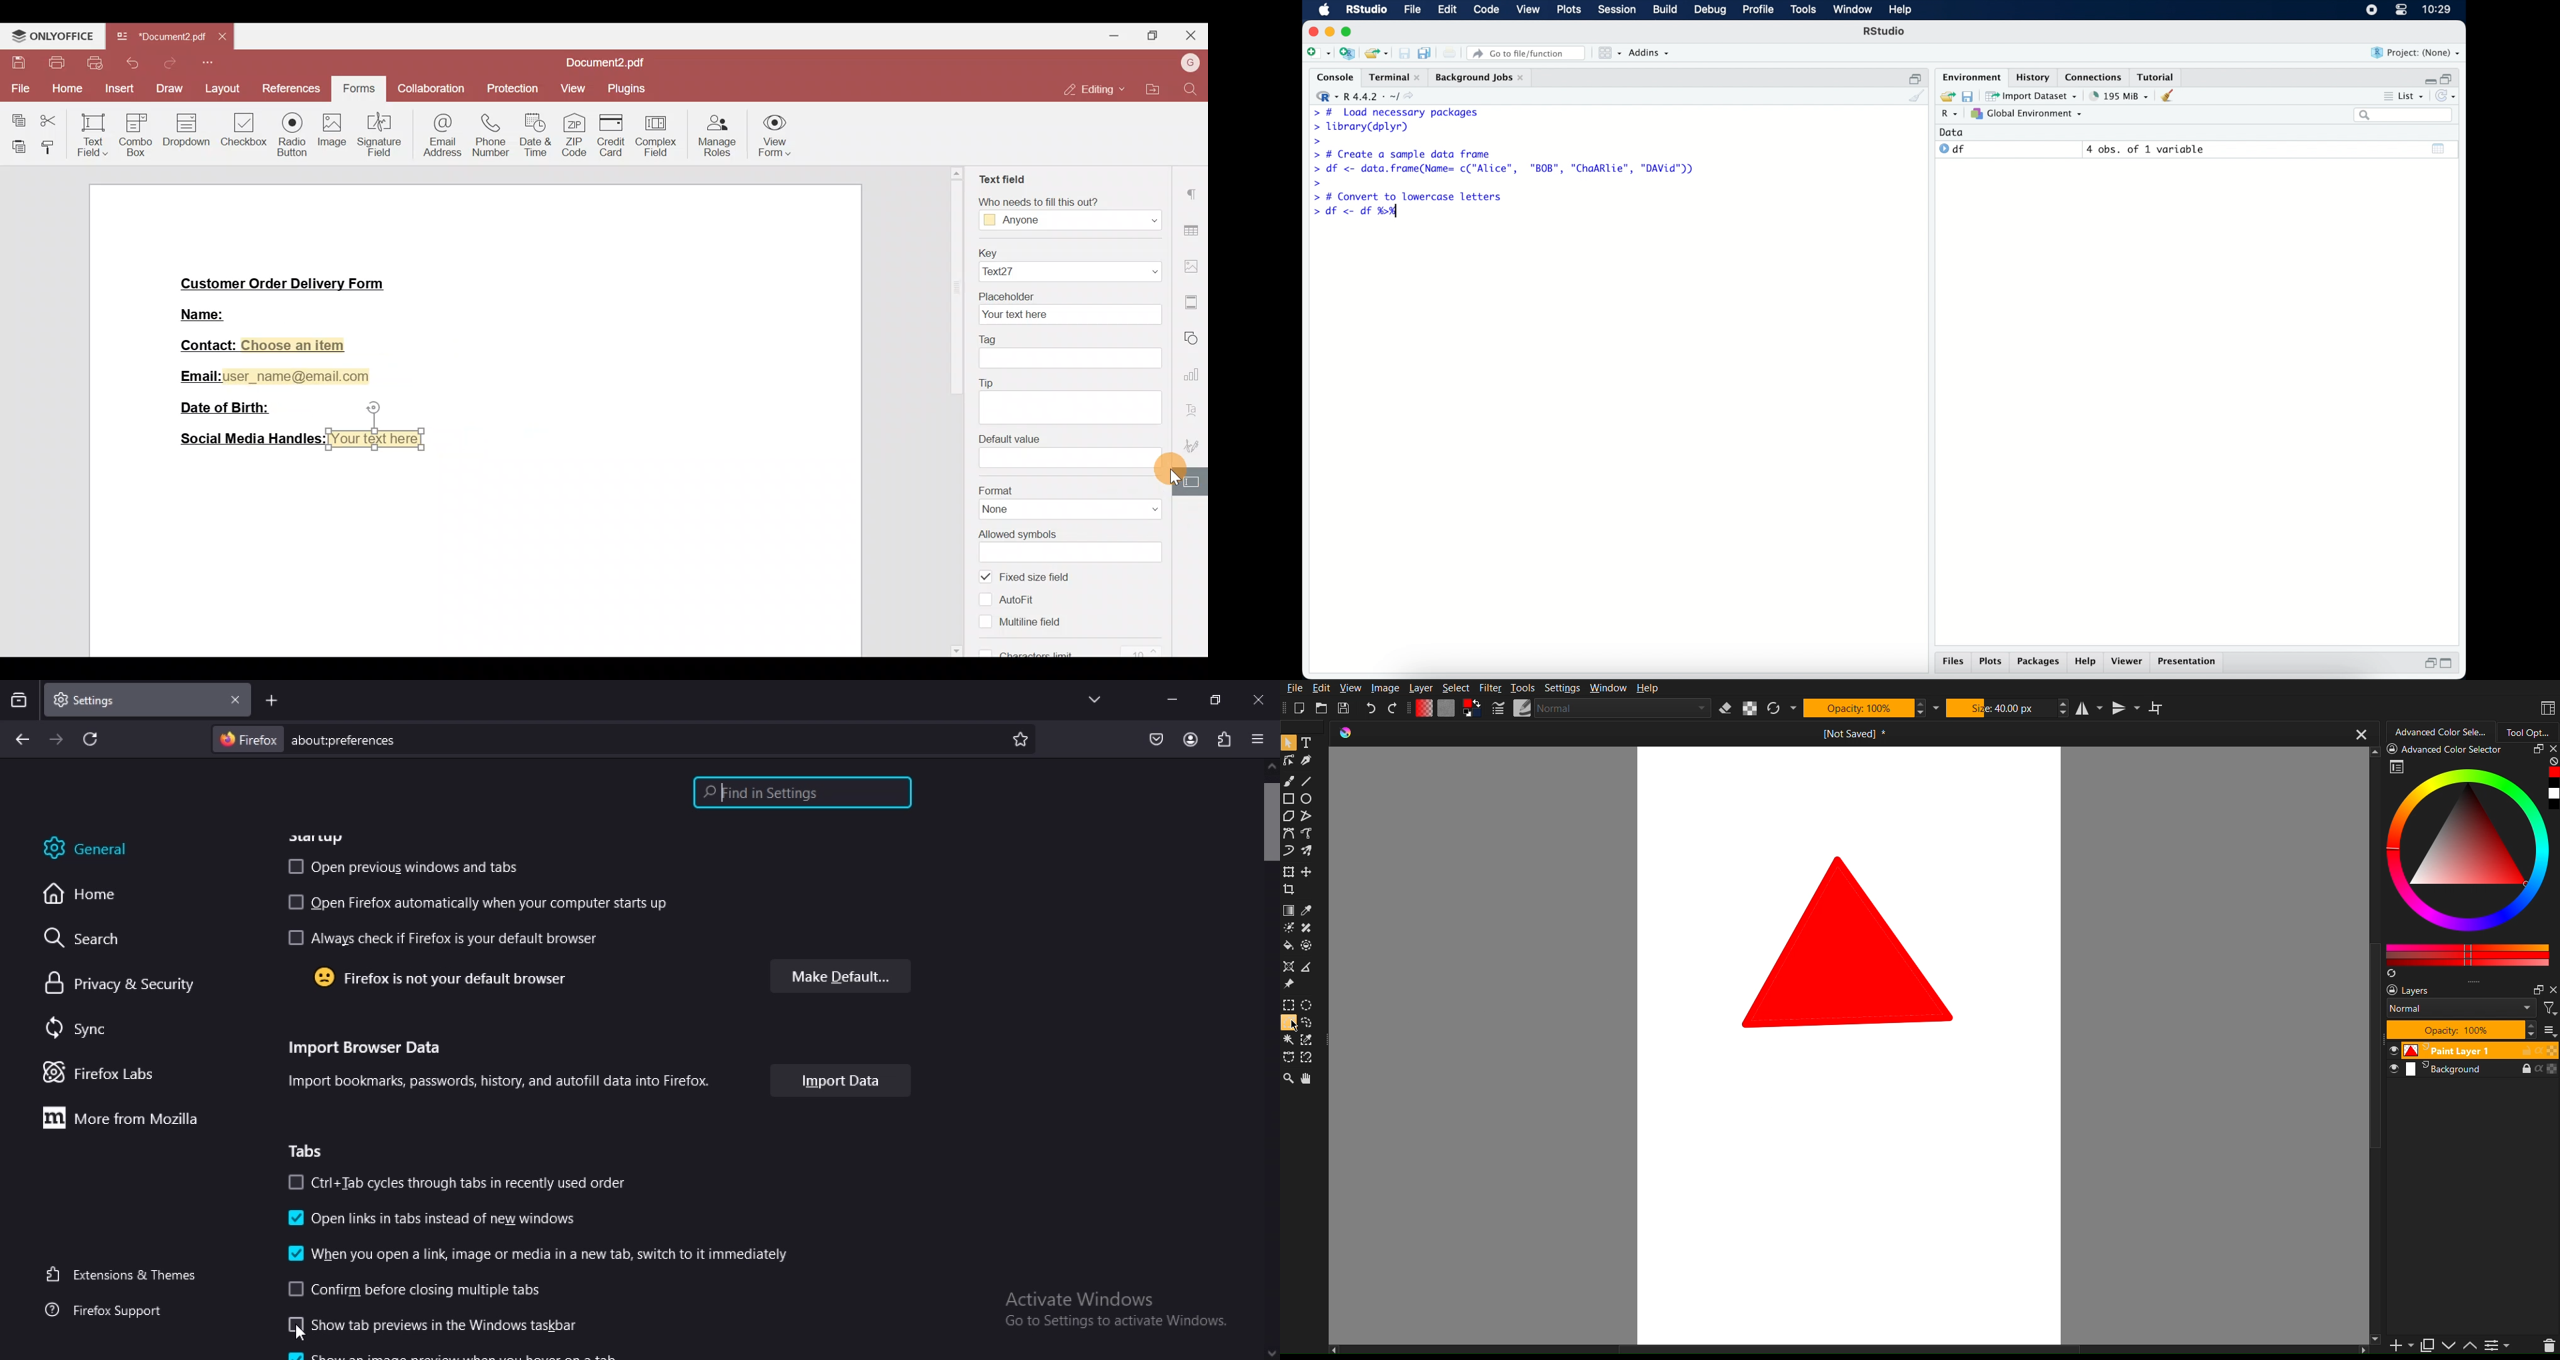 The height and width of the screenshot is (1372, 2576). What do you see at coordinates (572, 91) in the screenshot?
I see `View` at bounding box center [572, 91].